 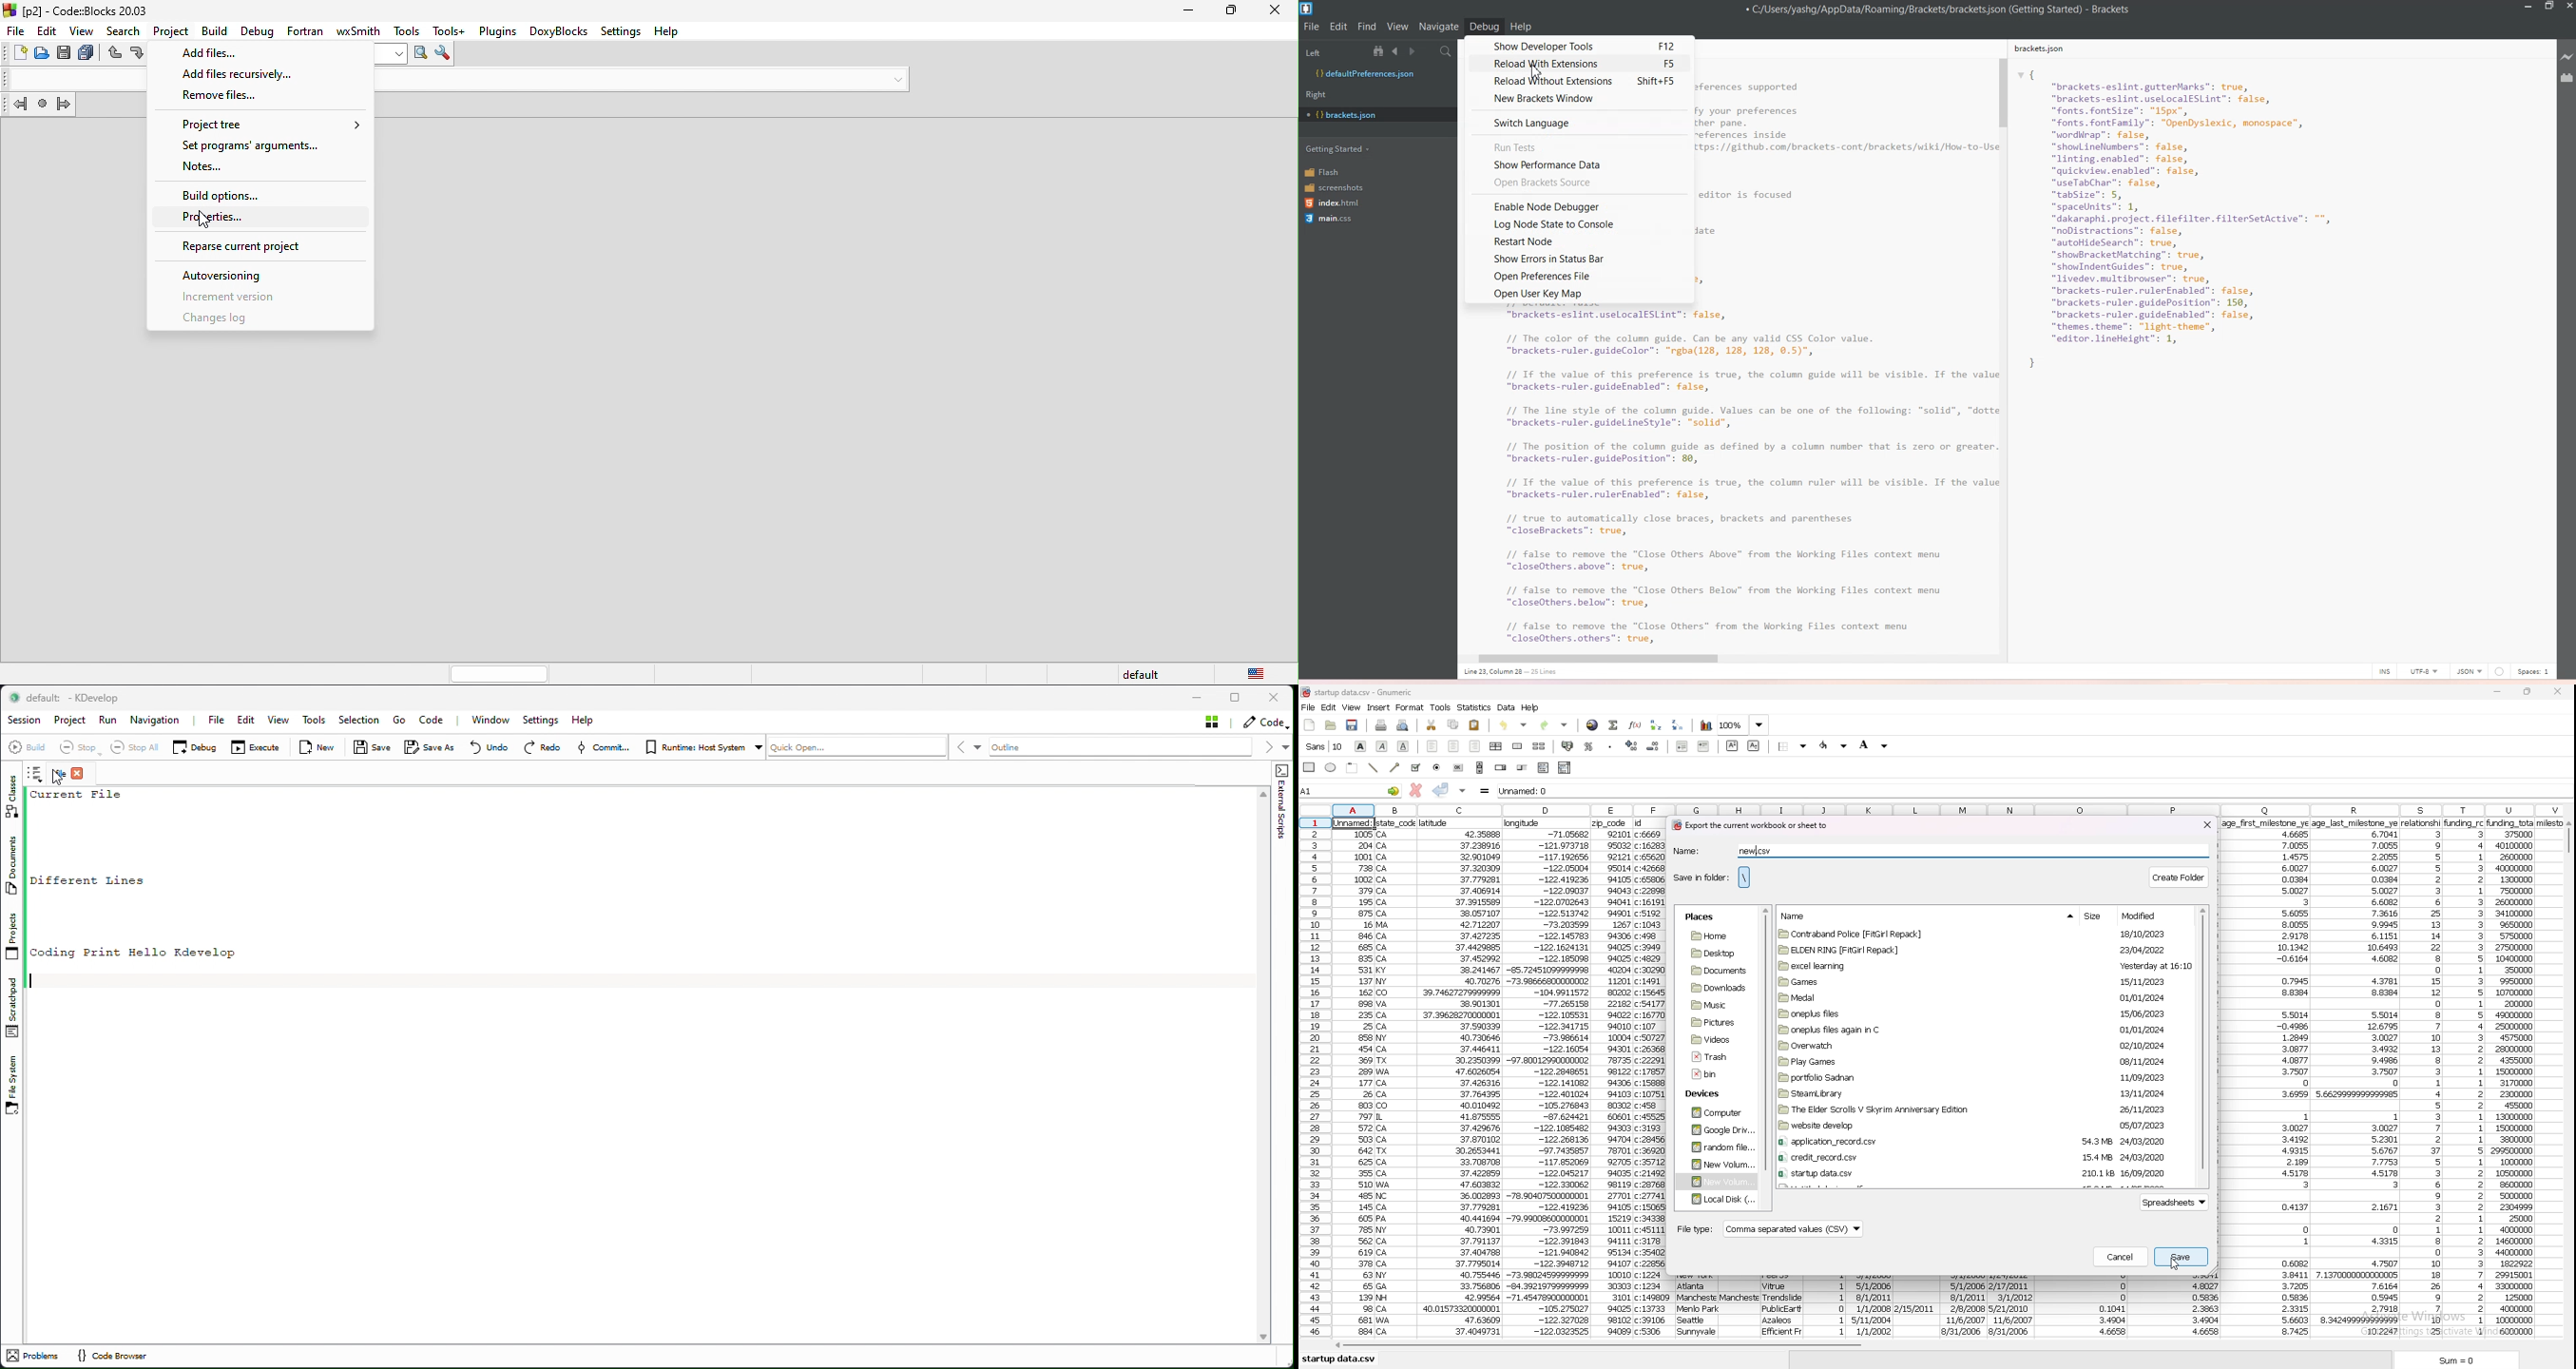 I want to click on data, so click(x=2422, y=1079).